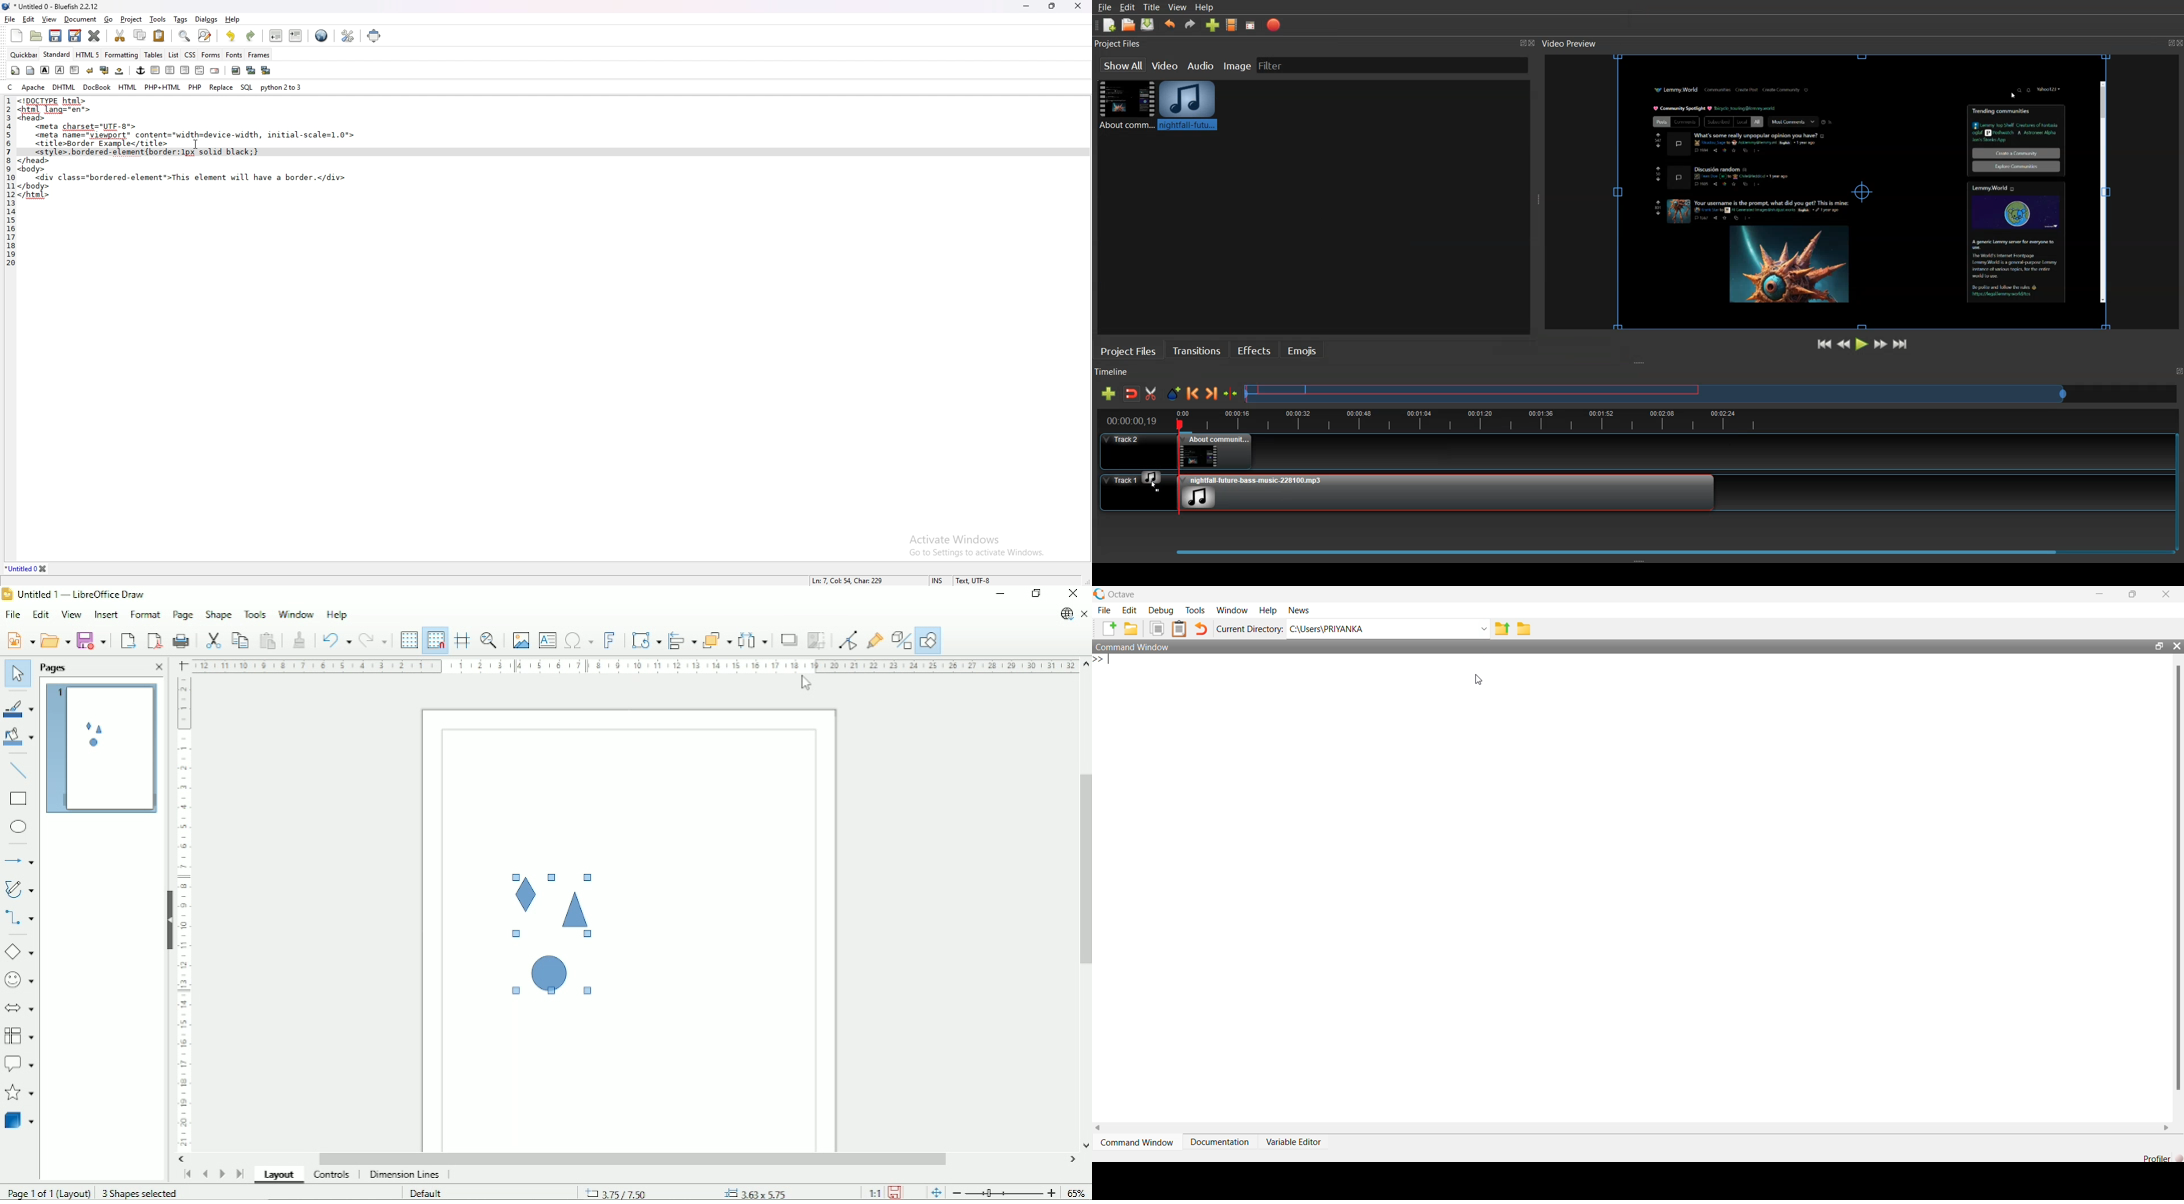 The height and width of the screenshot is (1204, 2184). I want to click on Cursor, so click(804, 684).